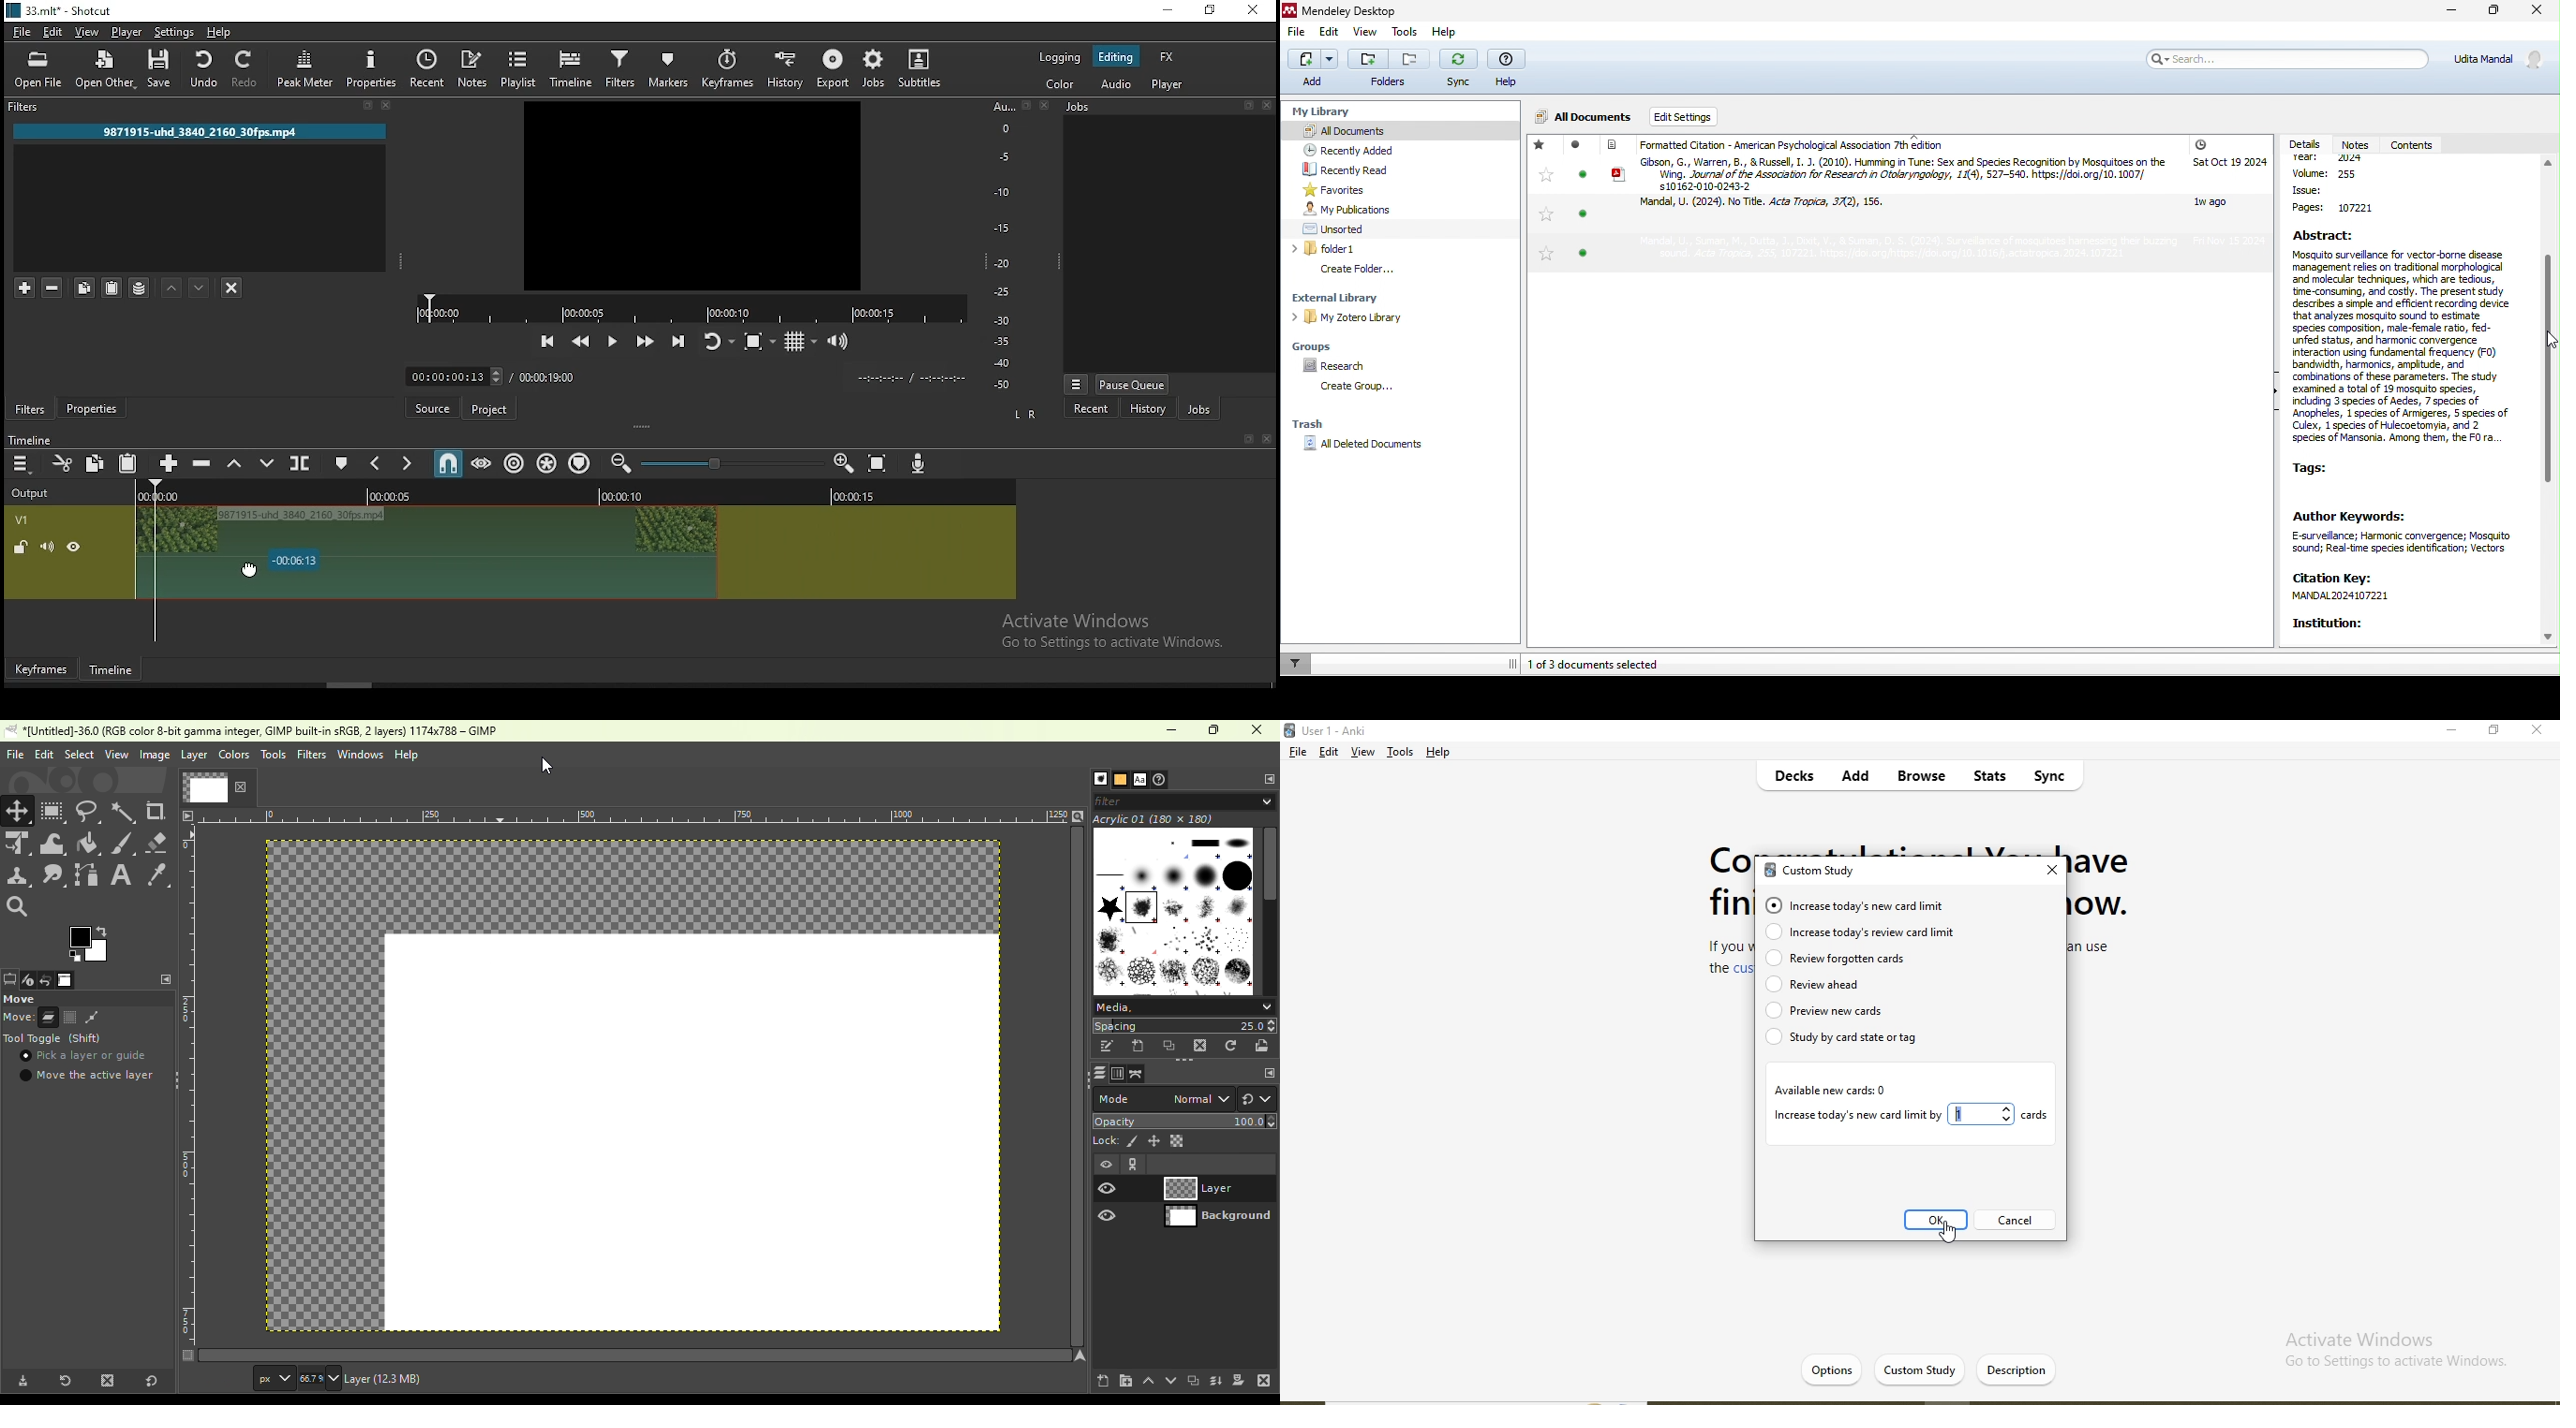 This screenshot has height=1428, width=2576. What do you see at coordinates (431, 67) in the screenshot?
I see `split at playhead` at bounding box center [431, 67].